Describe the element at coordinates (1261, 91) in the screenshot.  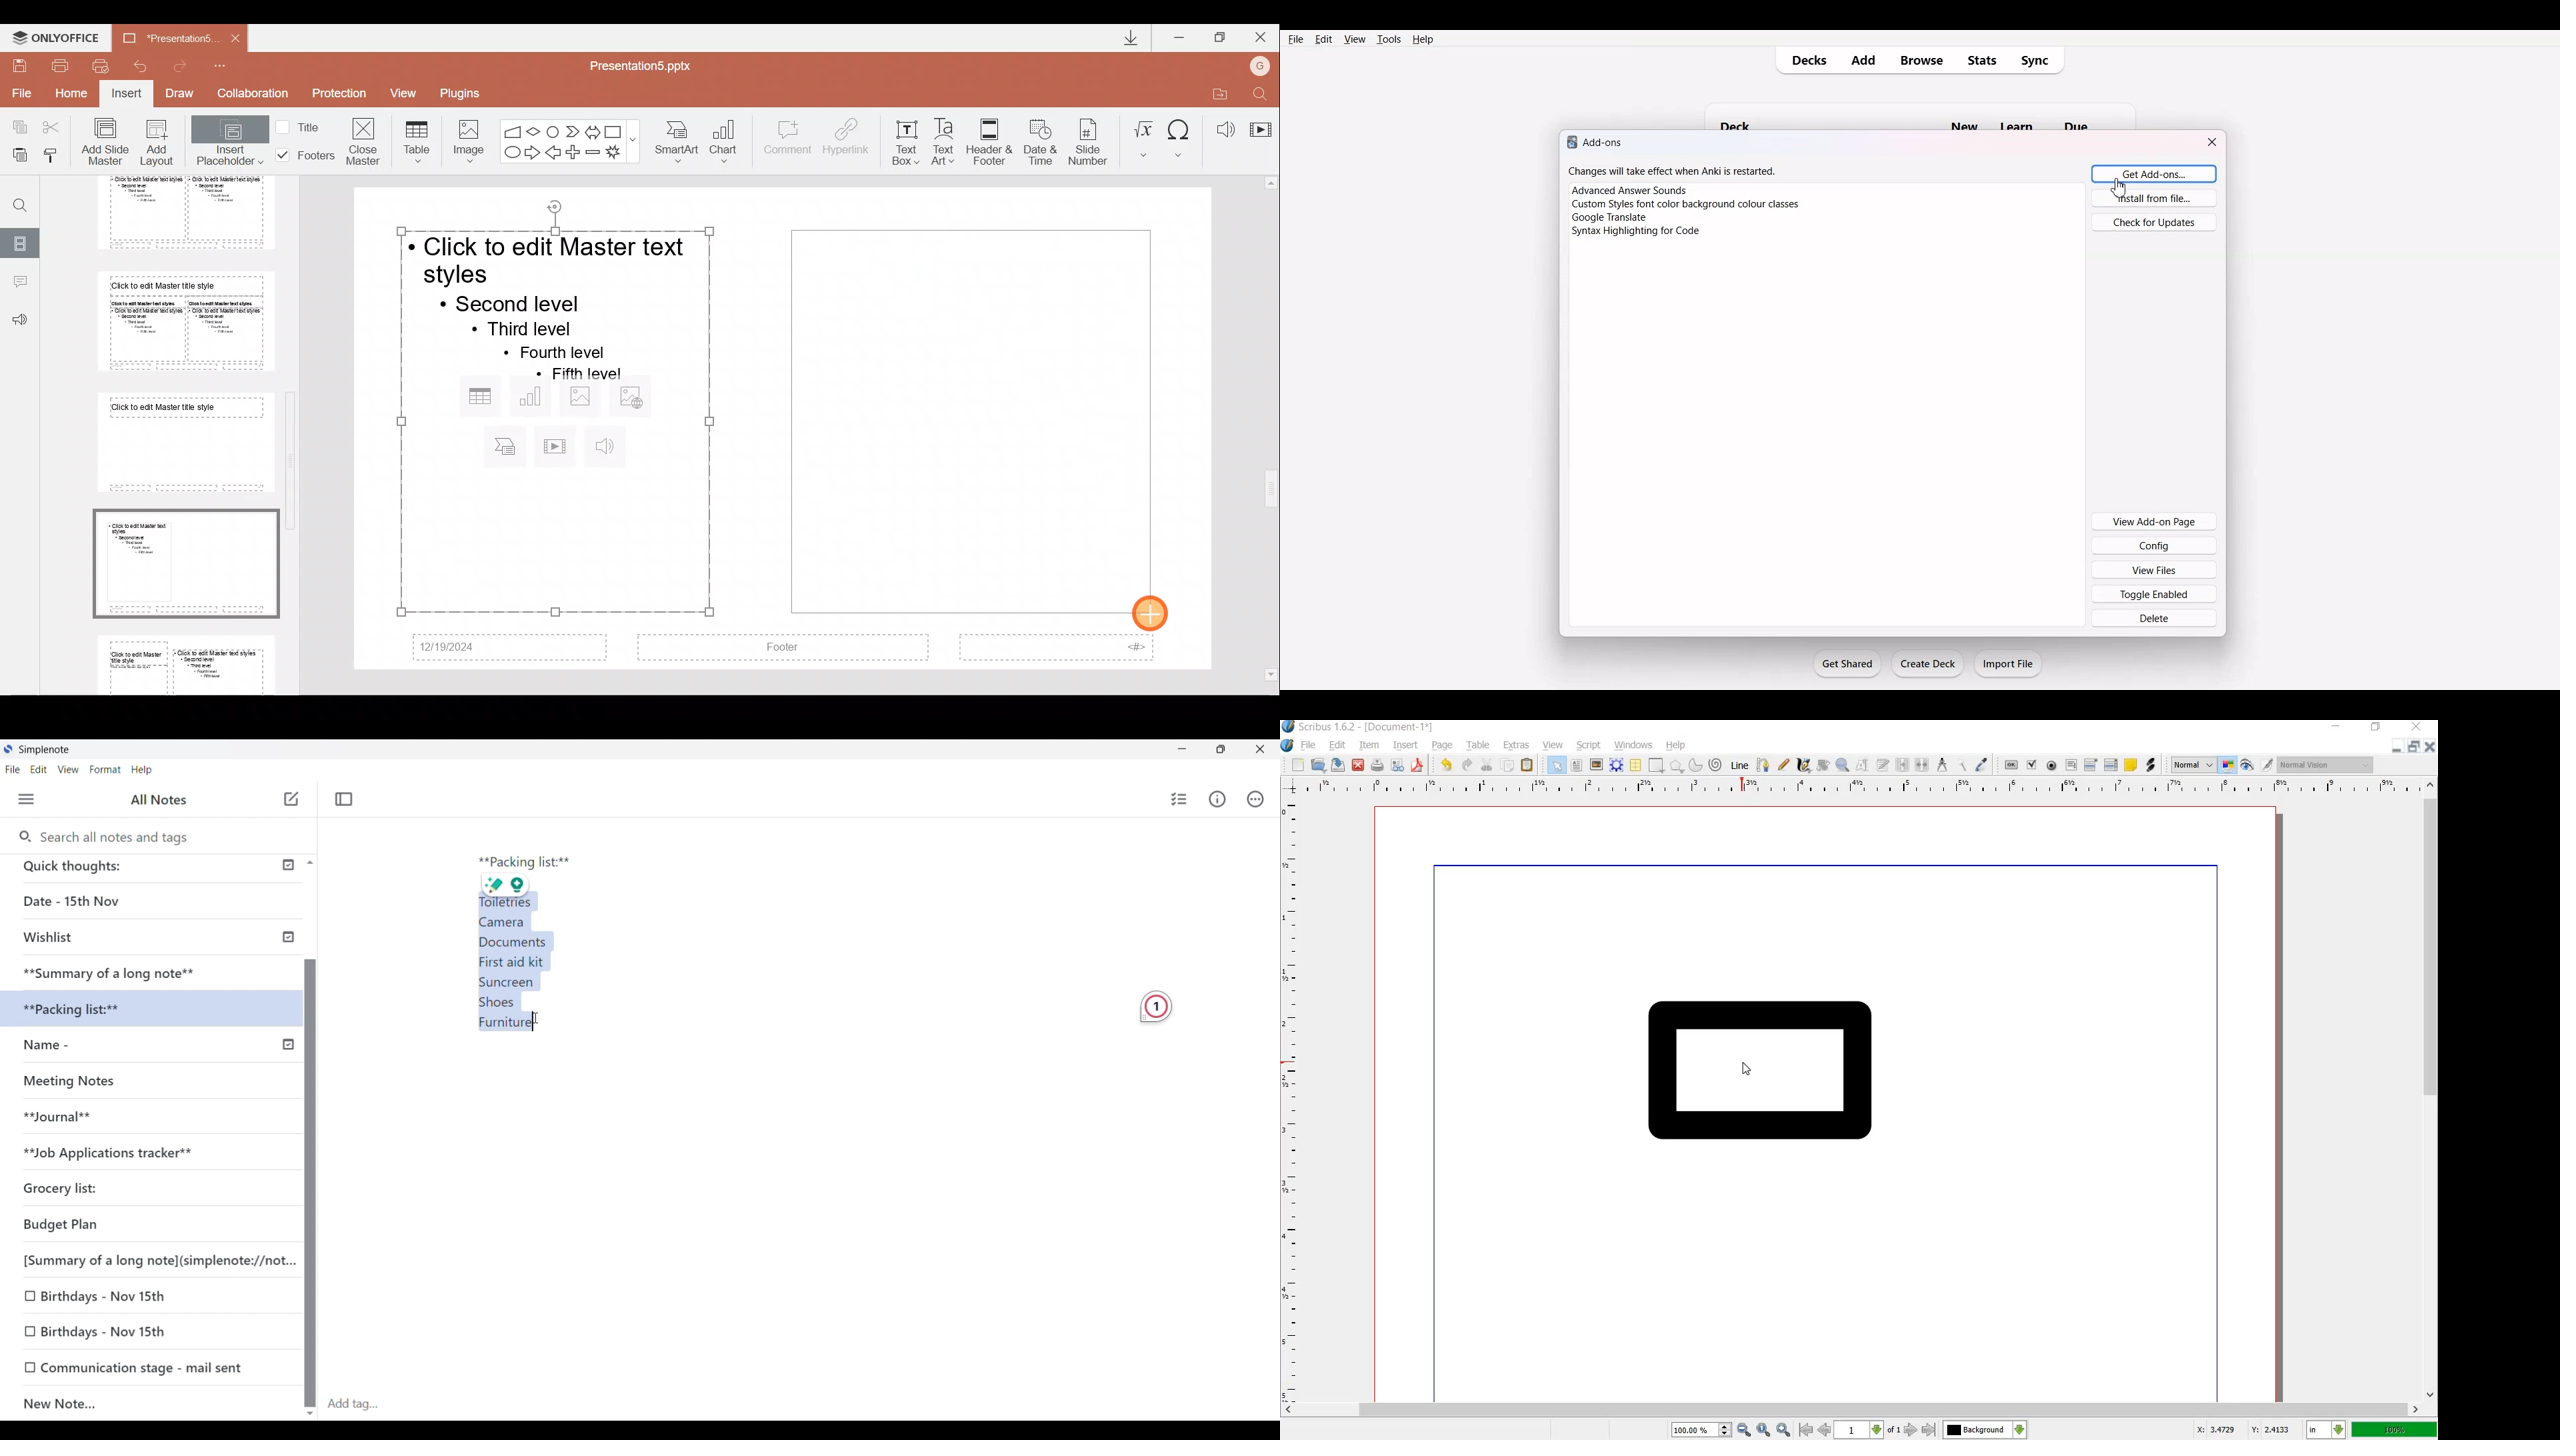
I see `Find` at that location.